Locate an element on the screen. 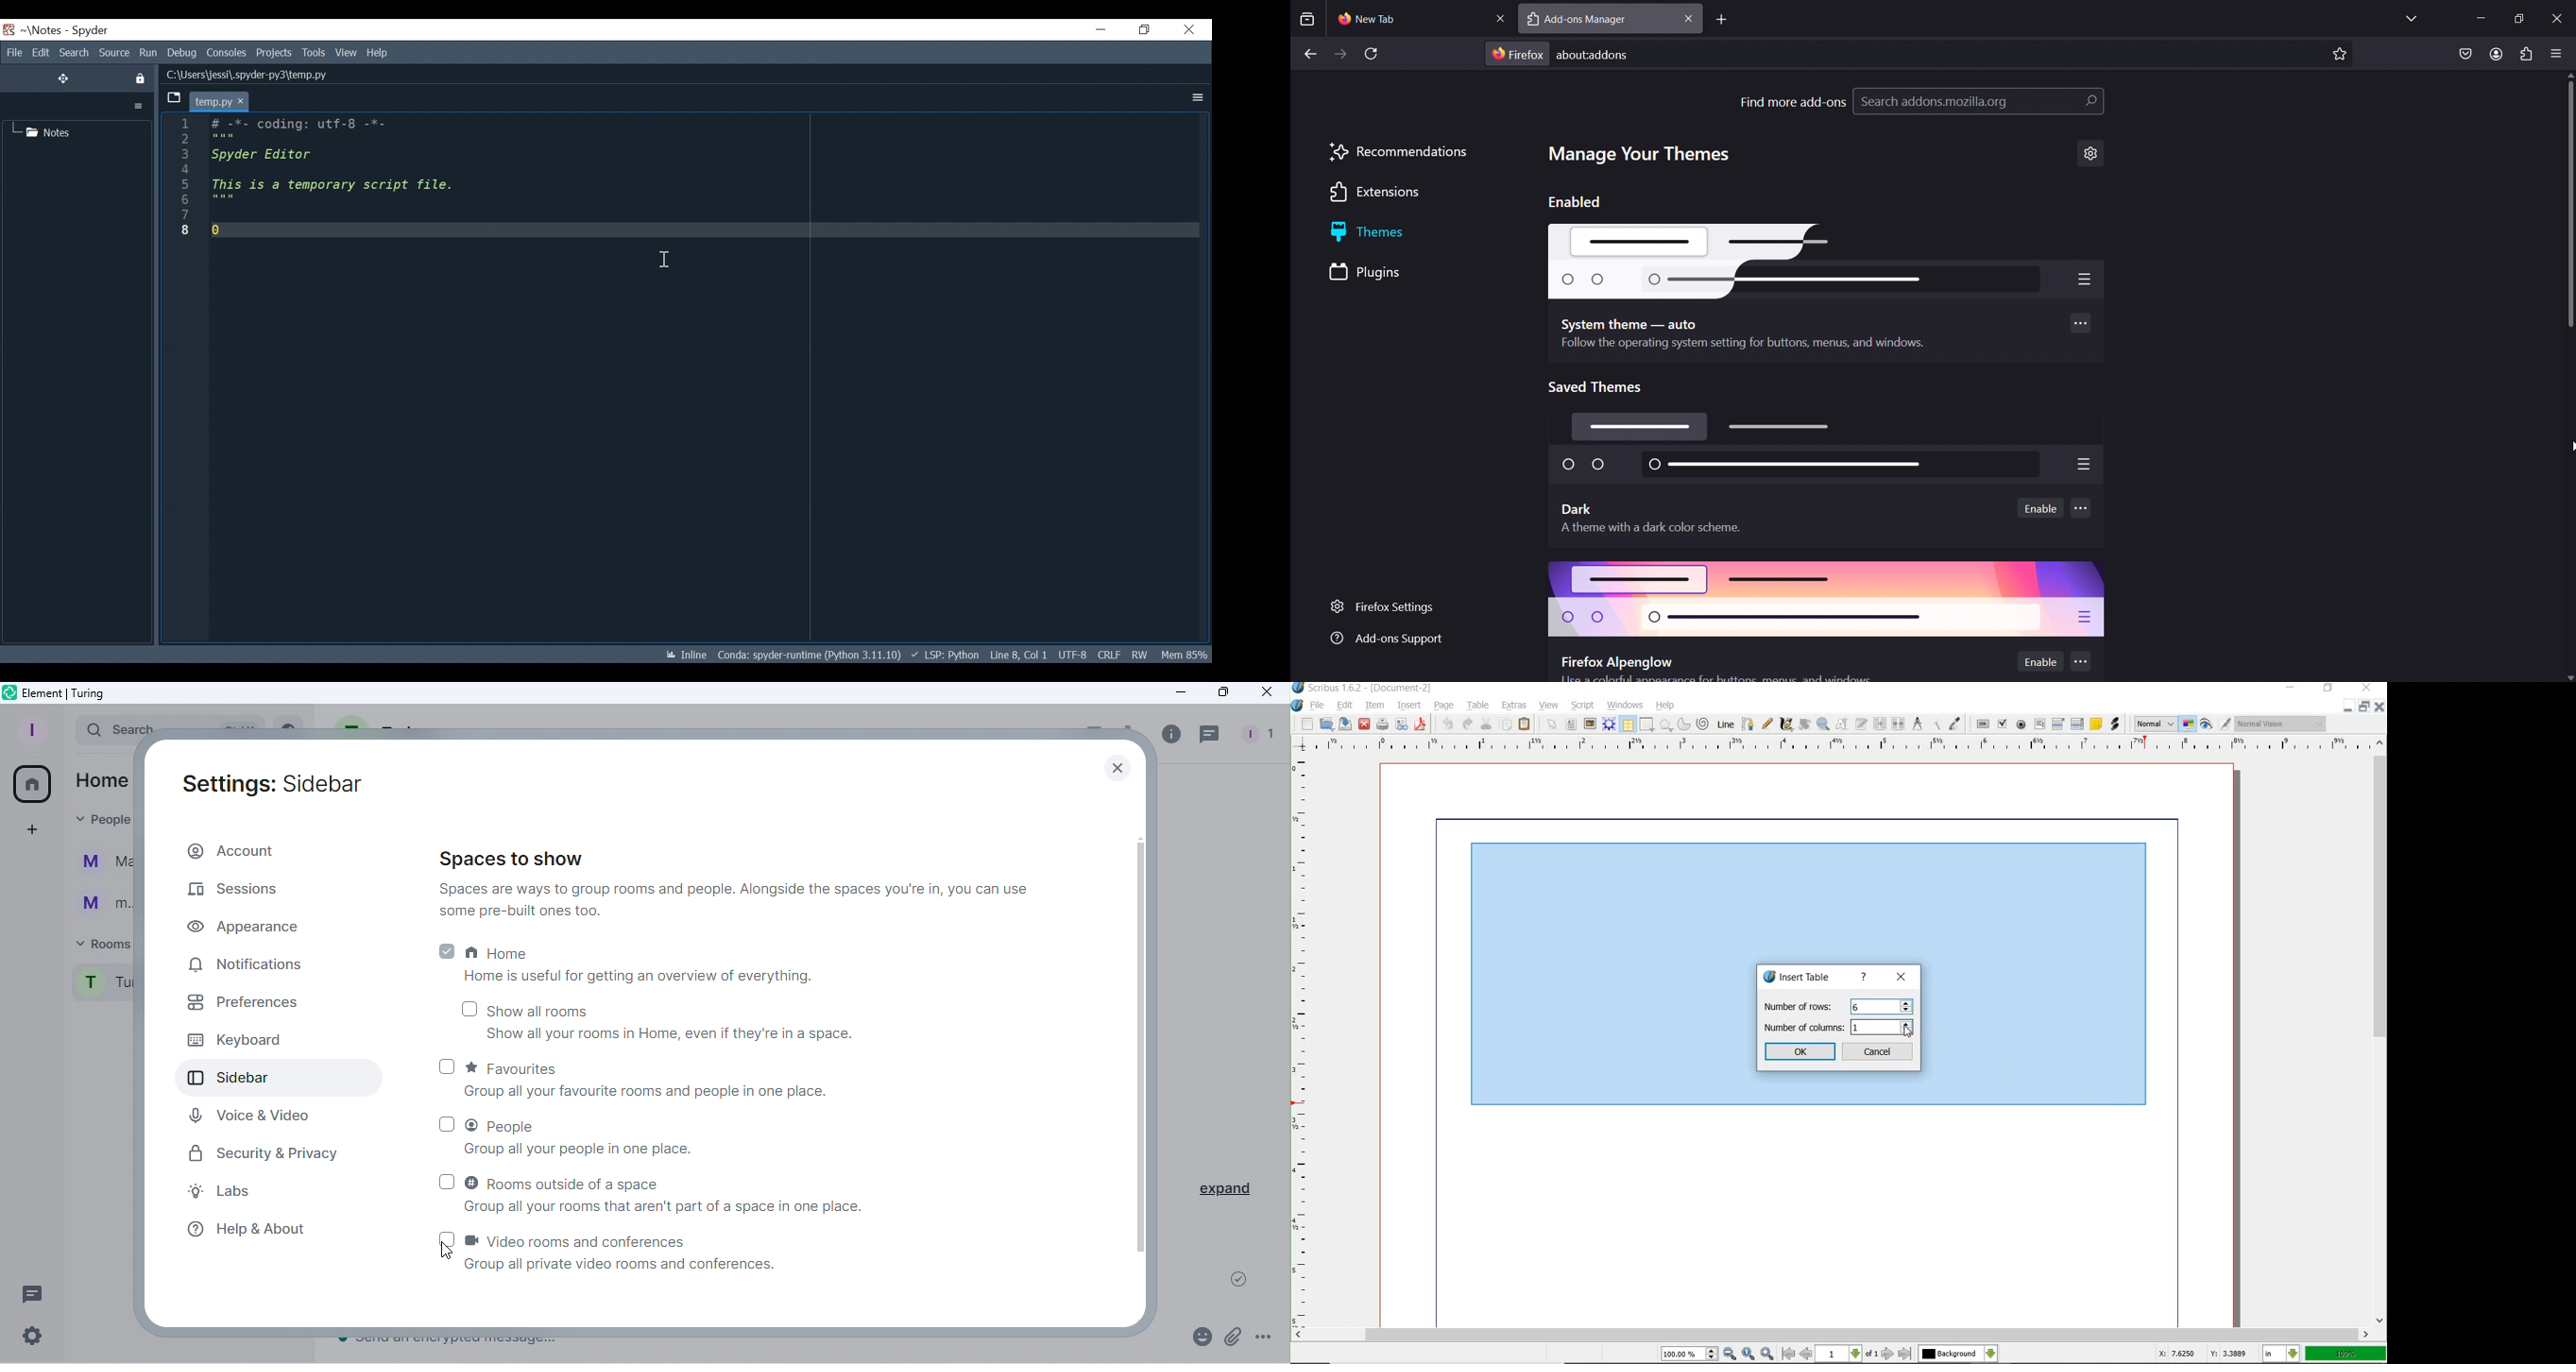 The width and height of the screenshot is (2576, 1372). help is located at coordinates (1865, 977).